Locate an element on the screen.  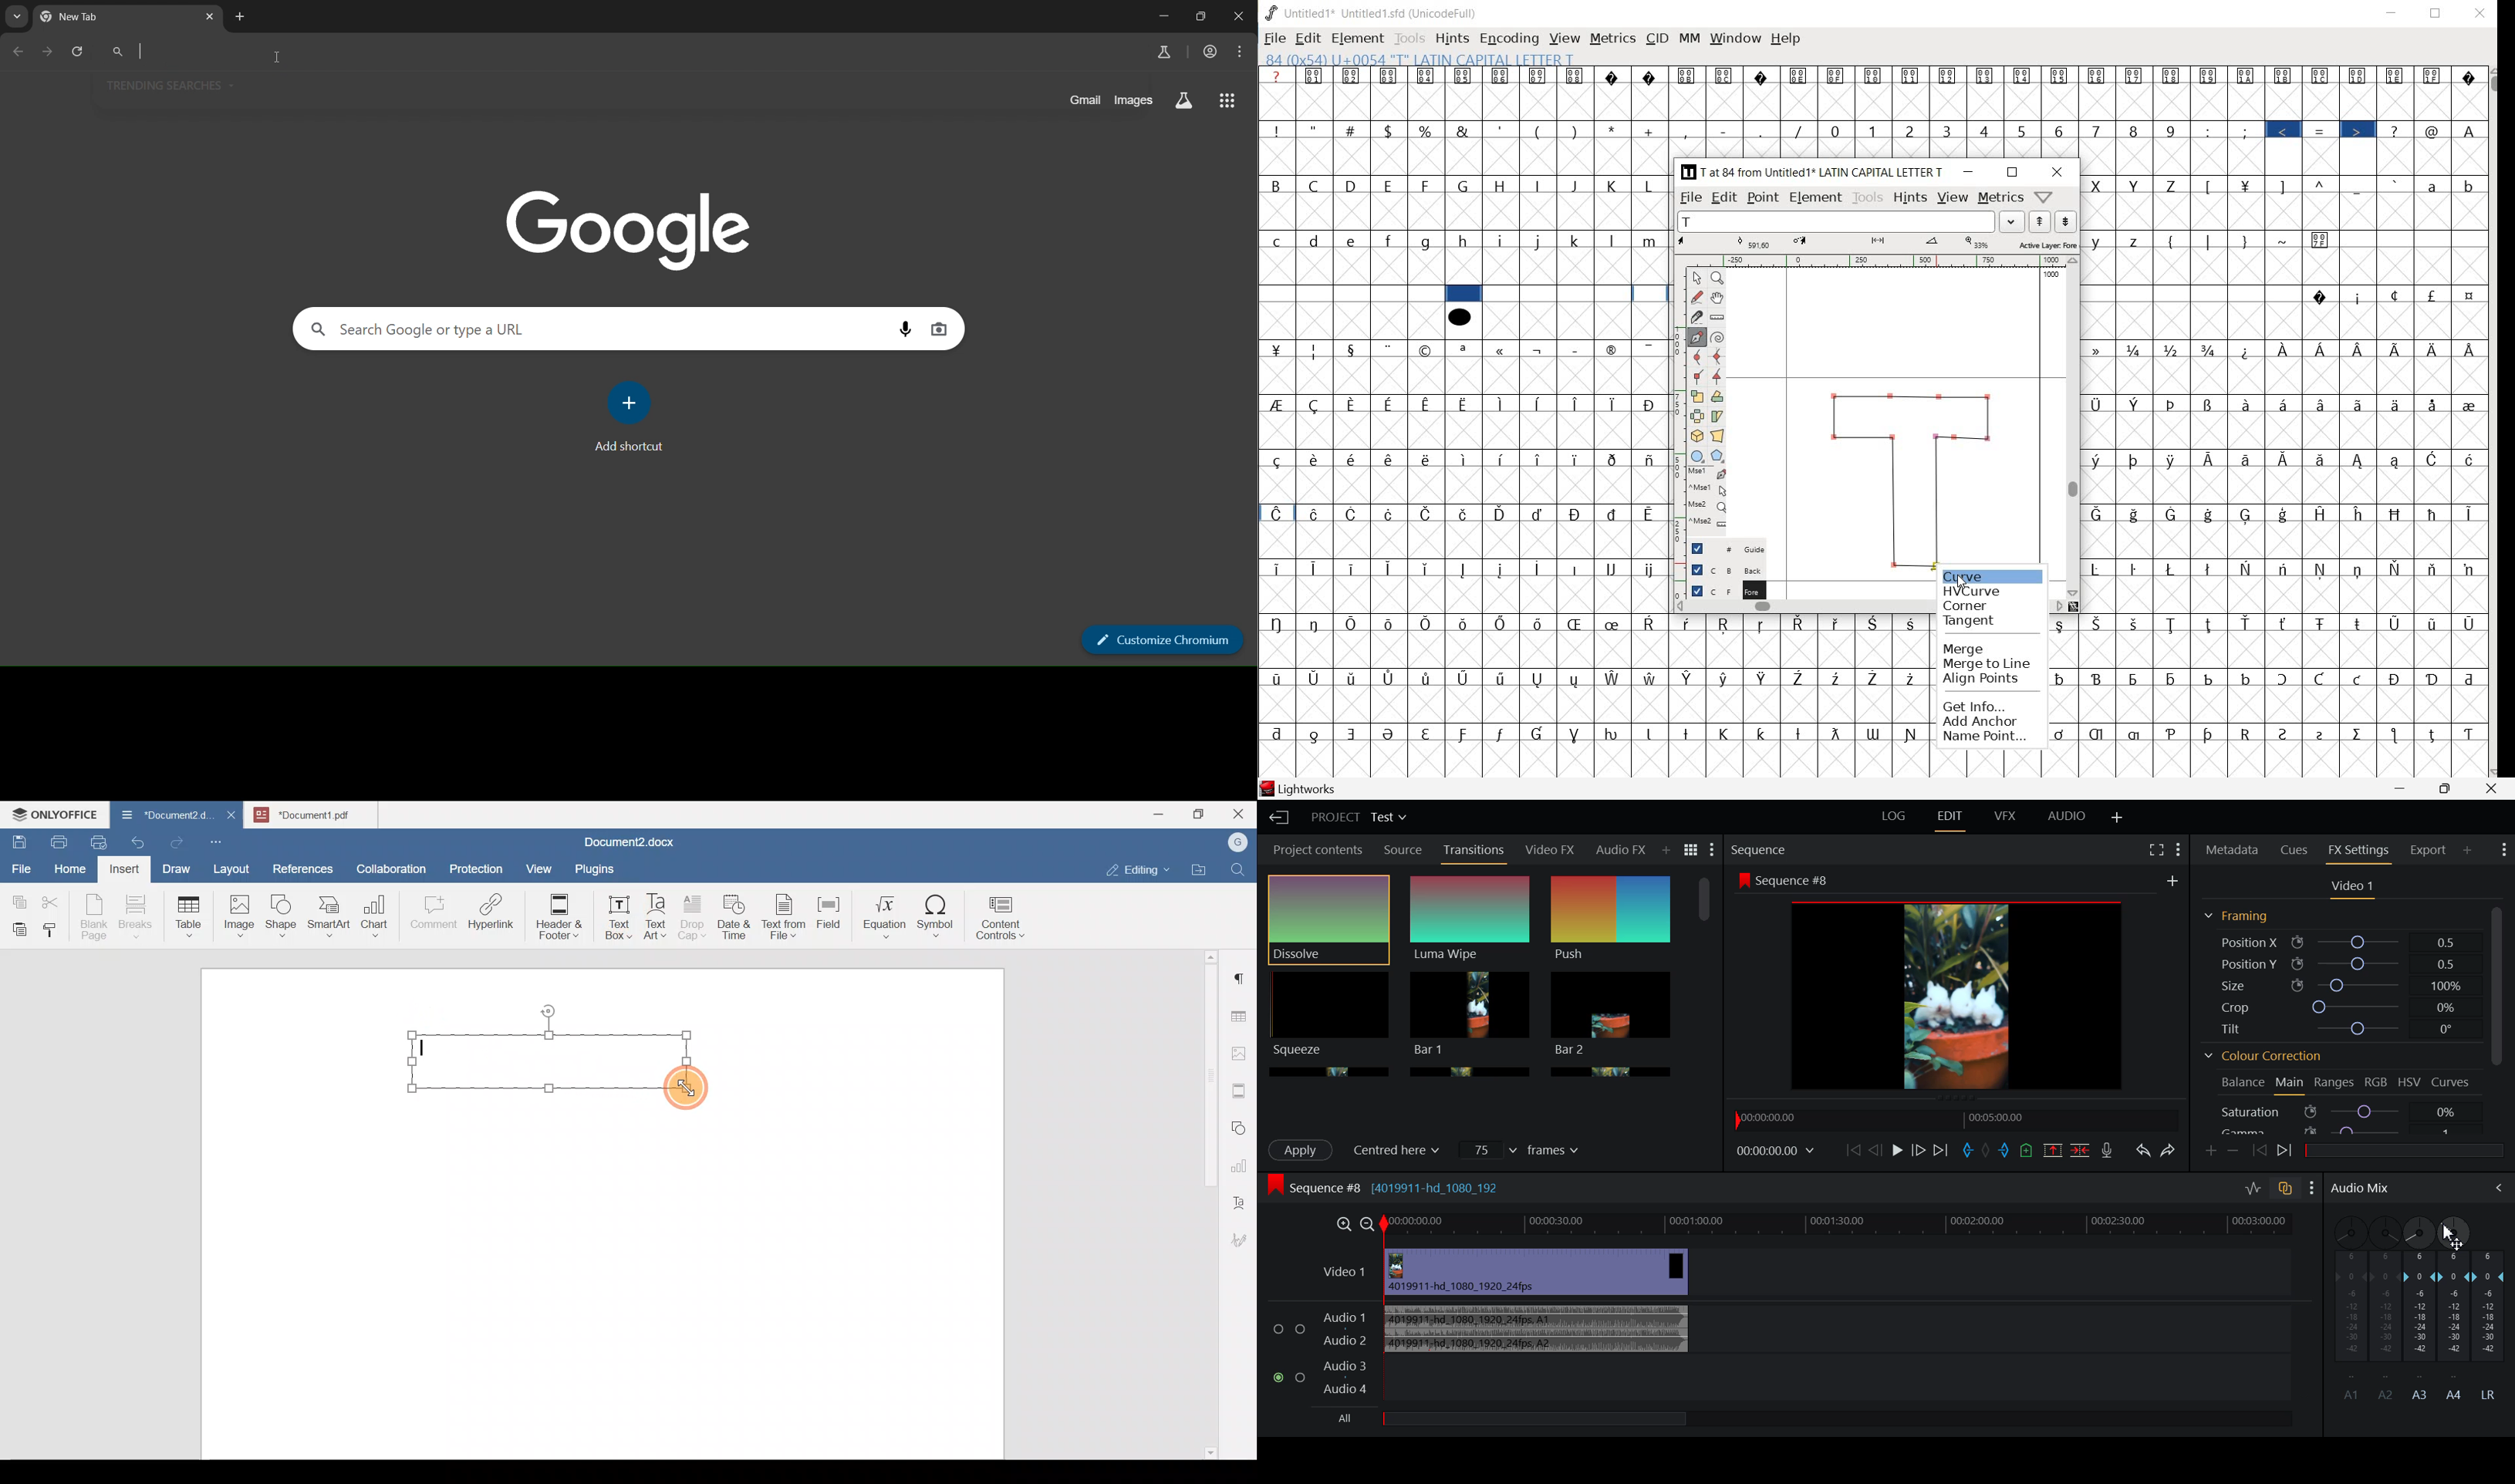
go back one page is located at coordinates (19, 52).